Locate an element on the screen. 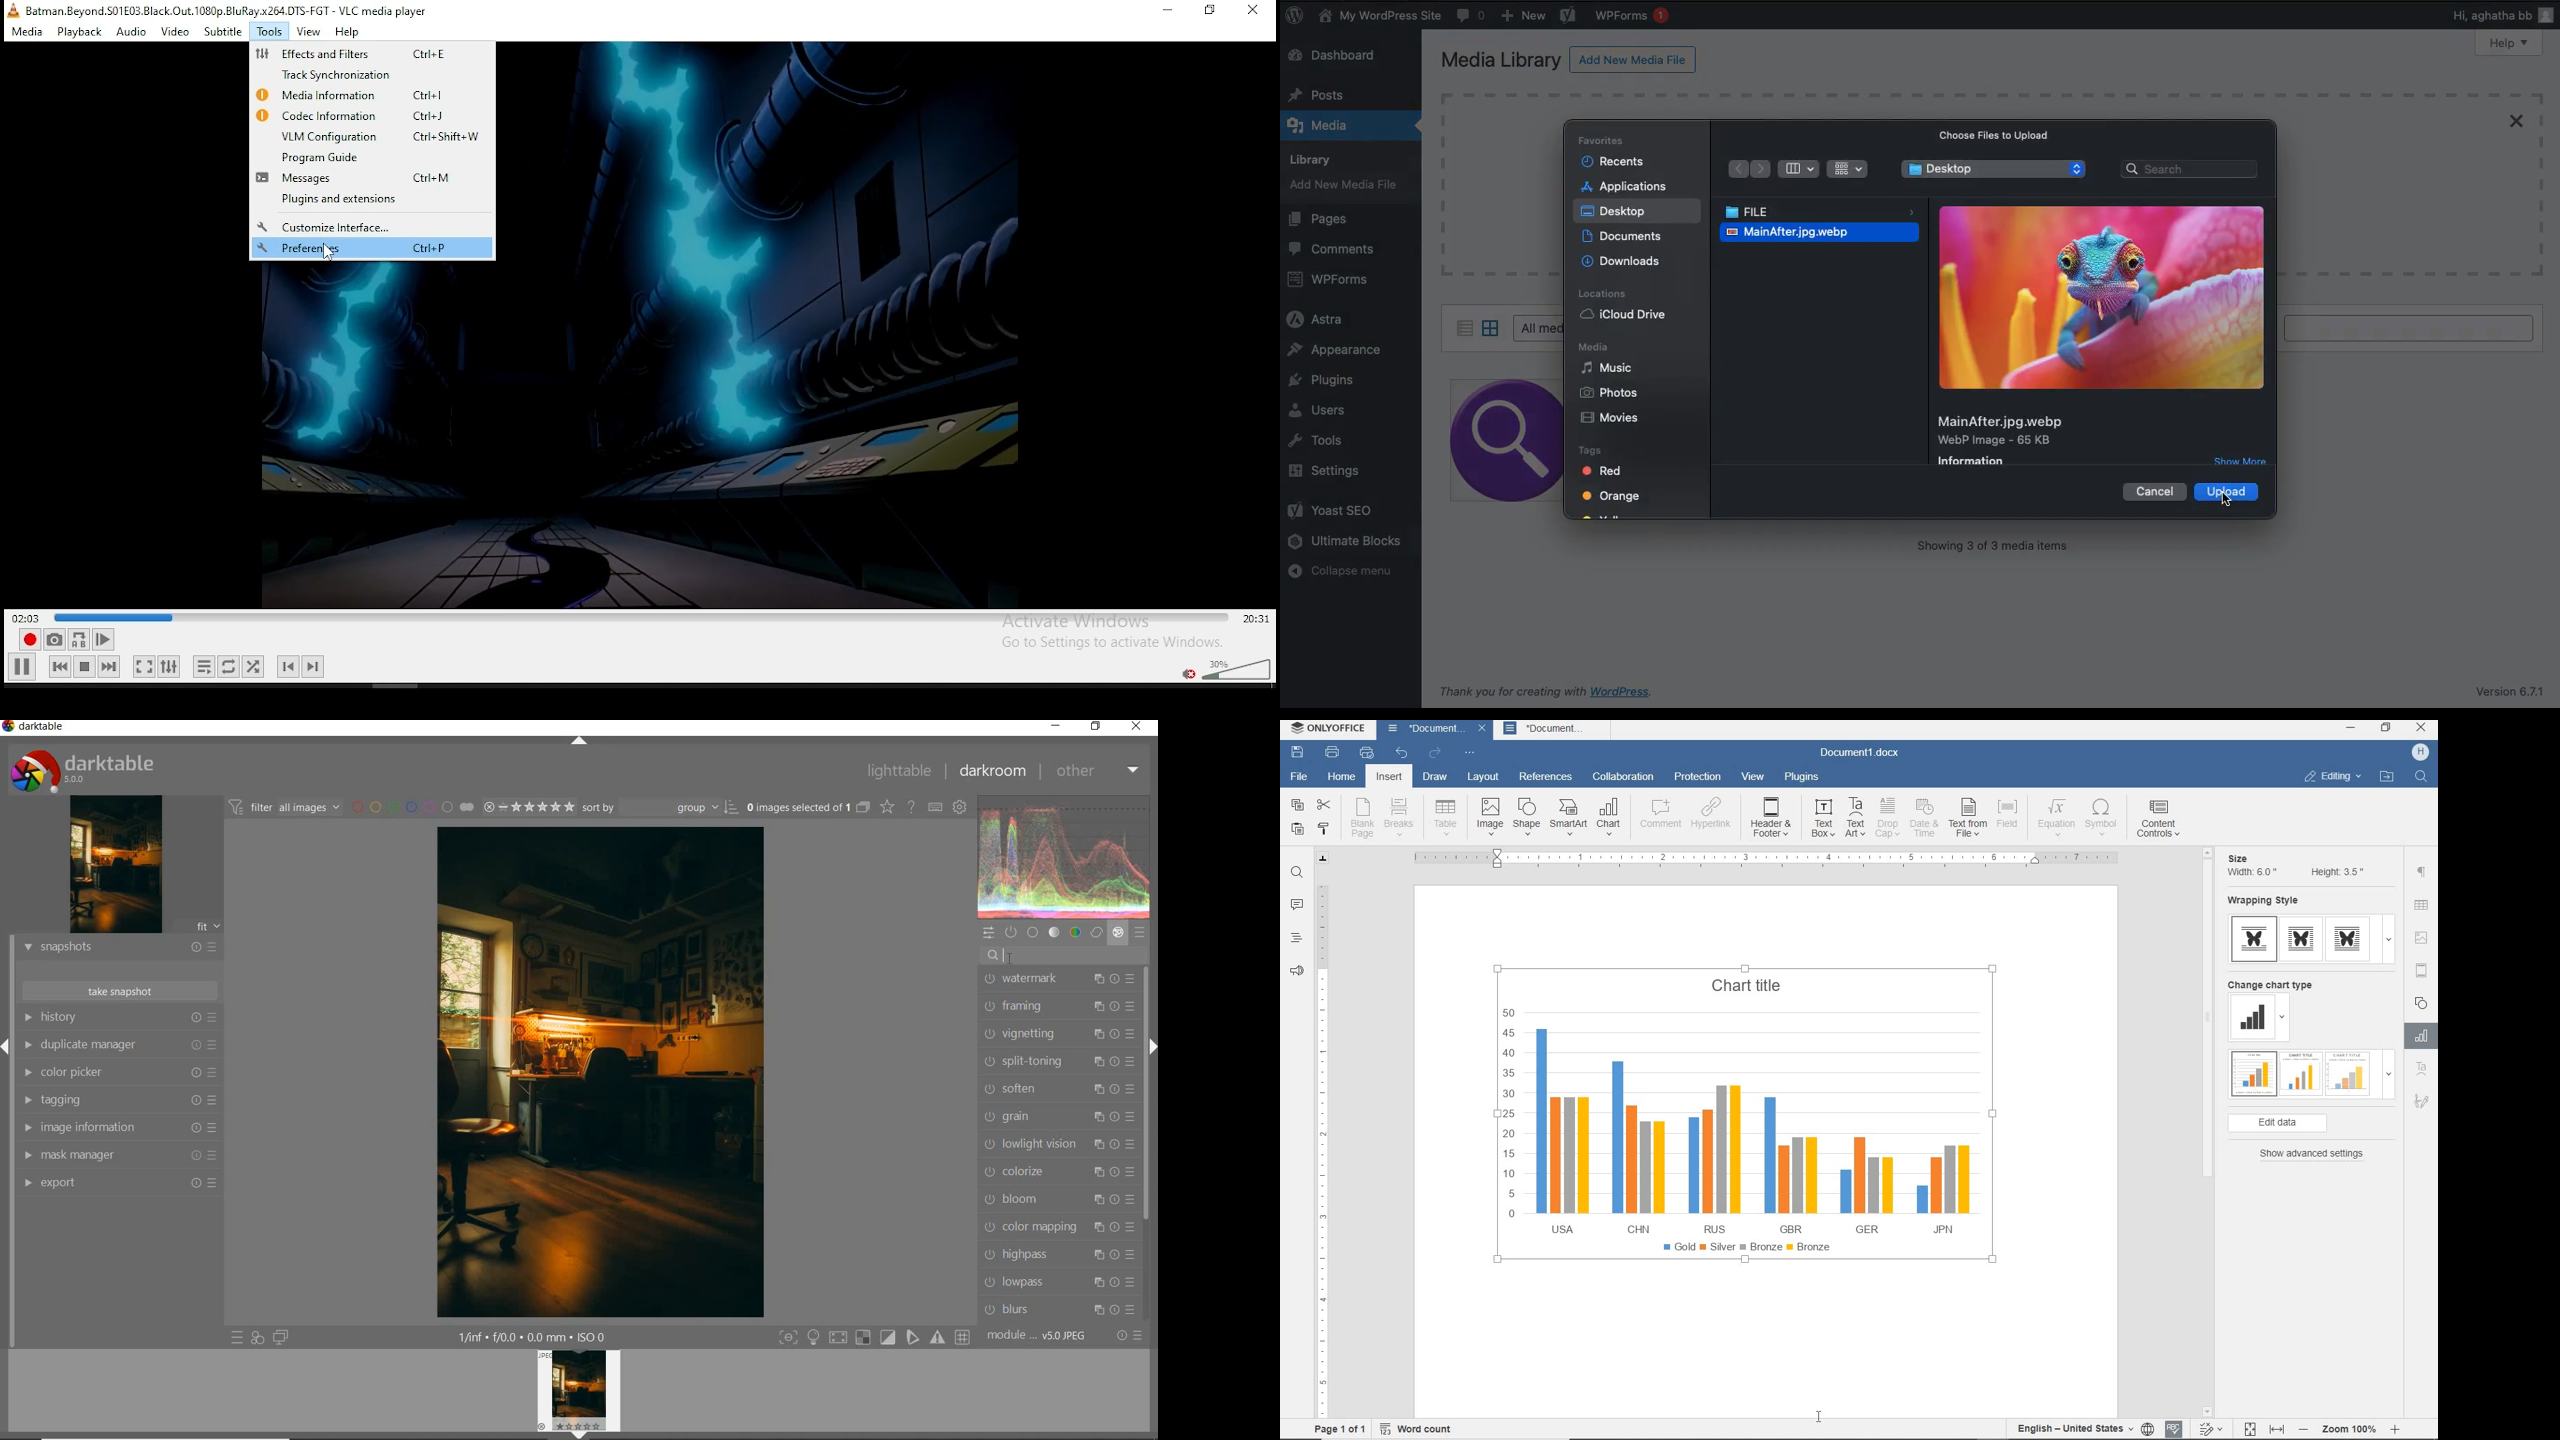 The image size is (2576, 1456). reset or presets & preferences is located at coordinates (1130, 1335).